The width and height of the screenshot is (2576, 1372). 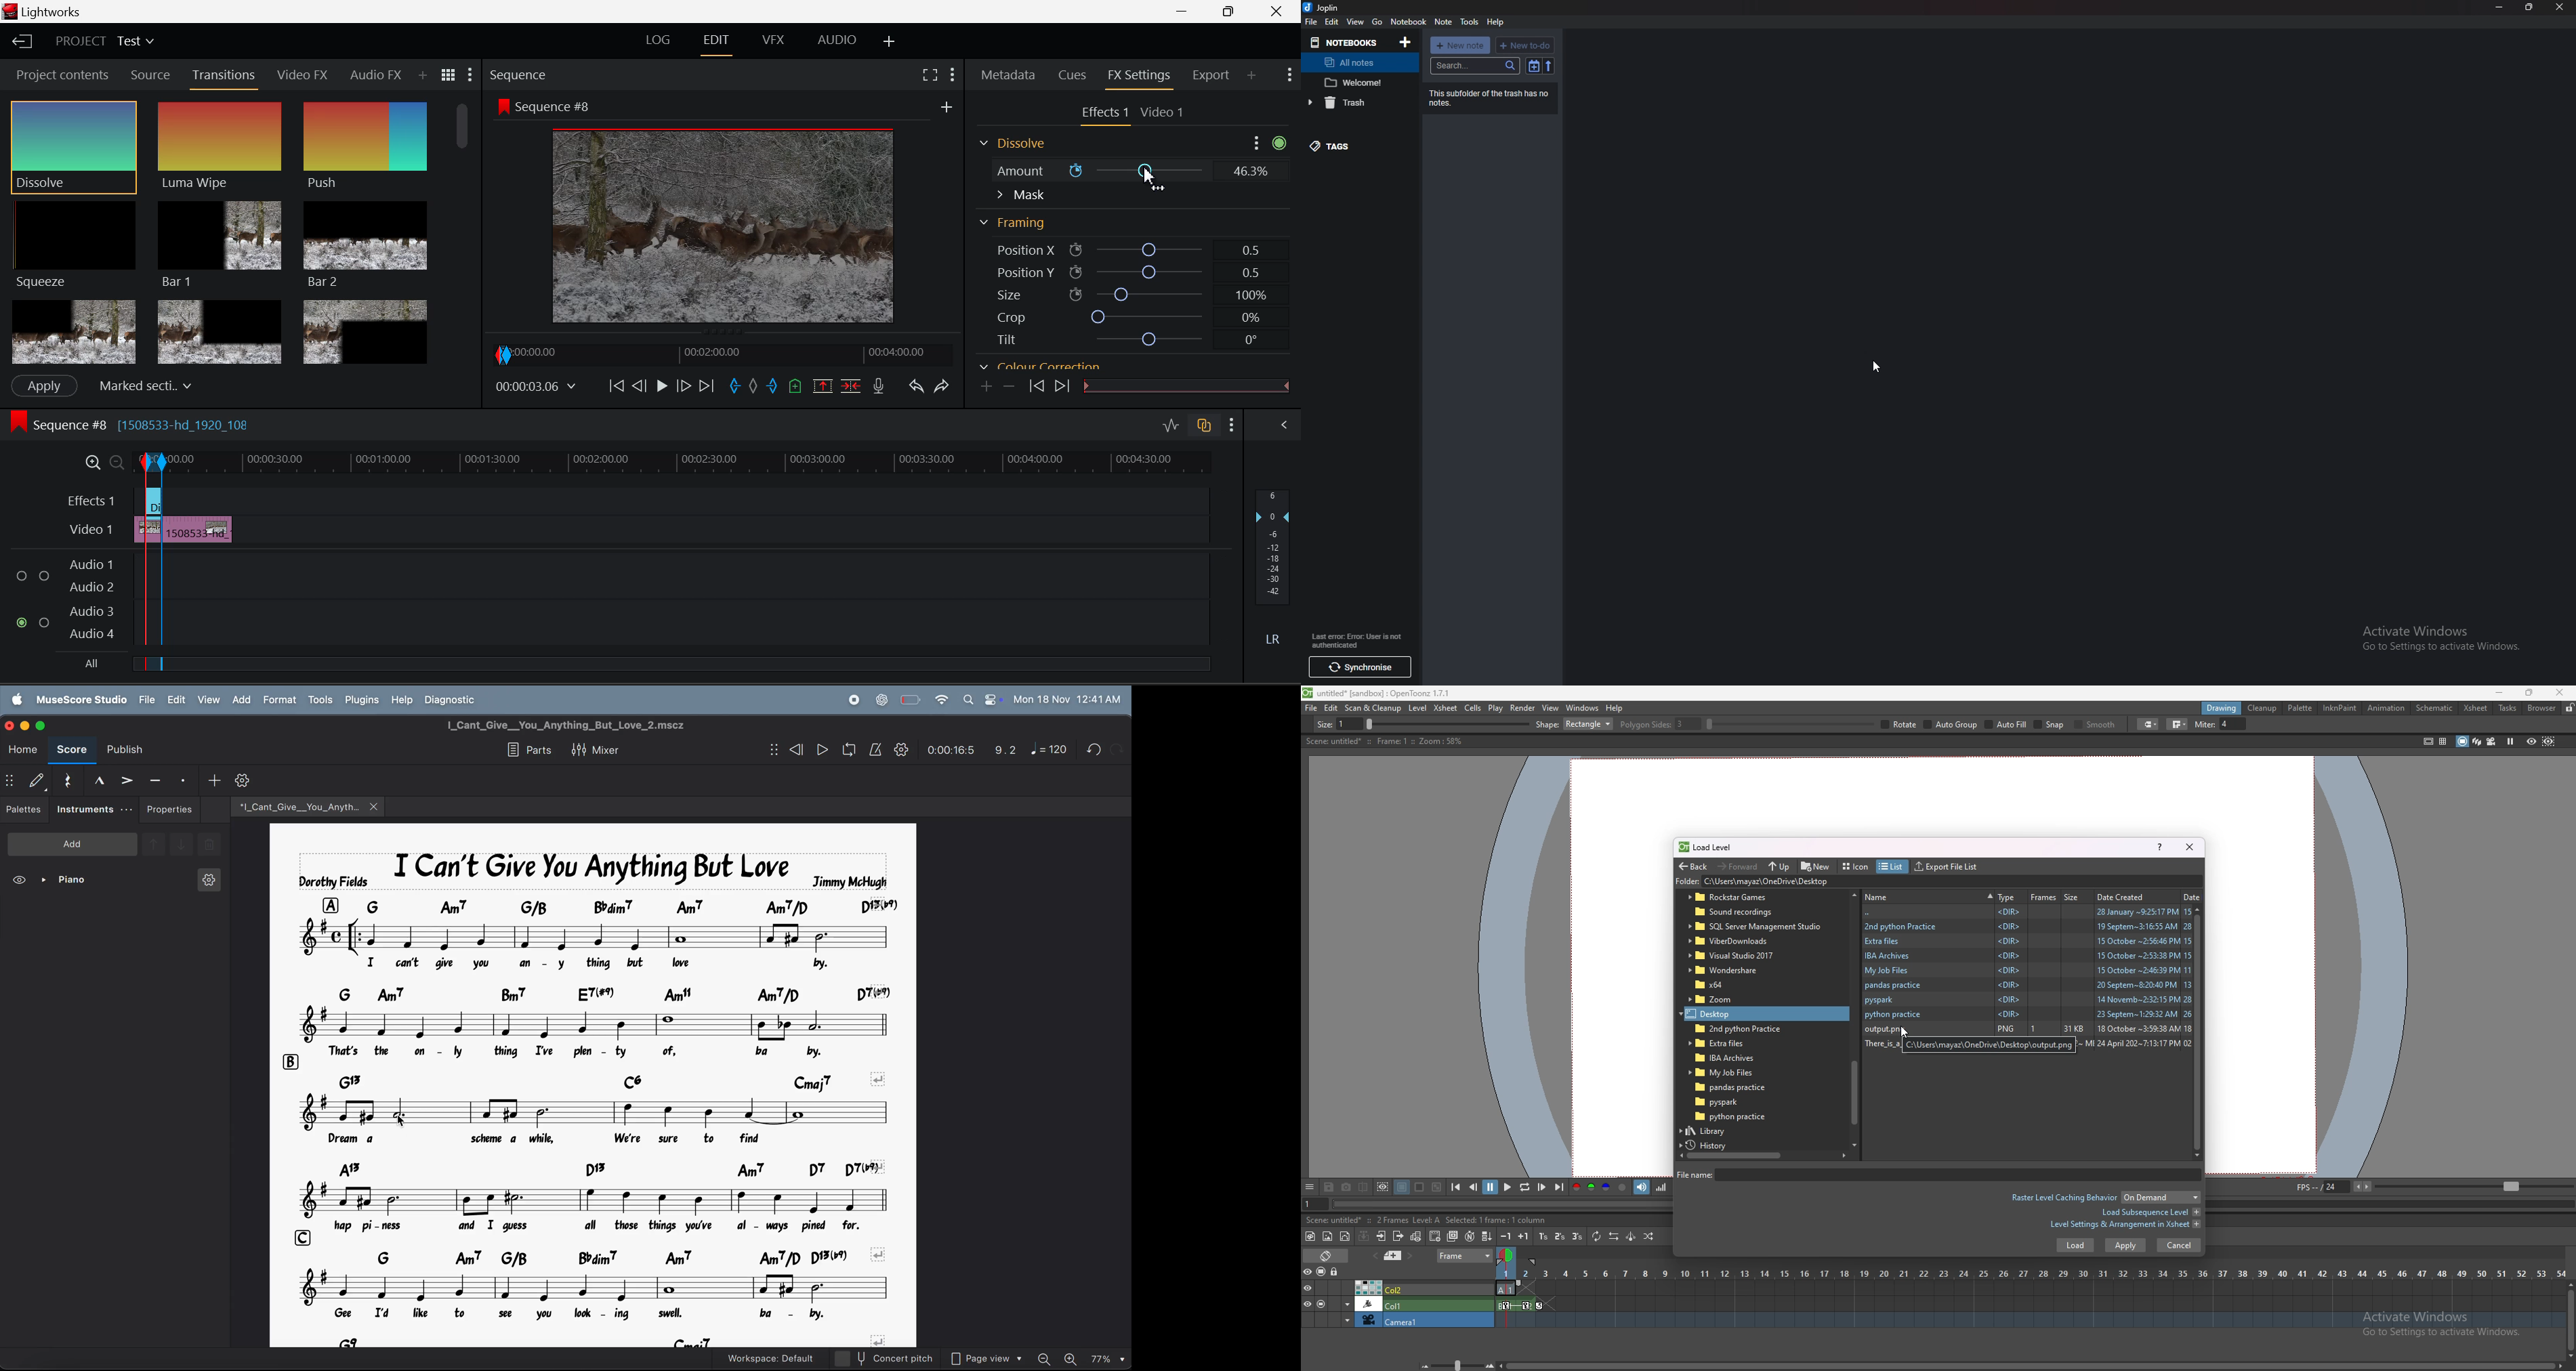 I want to click on Segment Created with In and Out, so click(x=150, y=605).